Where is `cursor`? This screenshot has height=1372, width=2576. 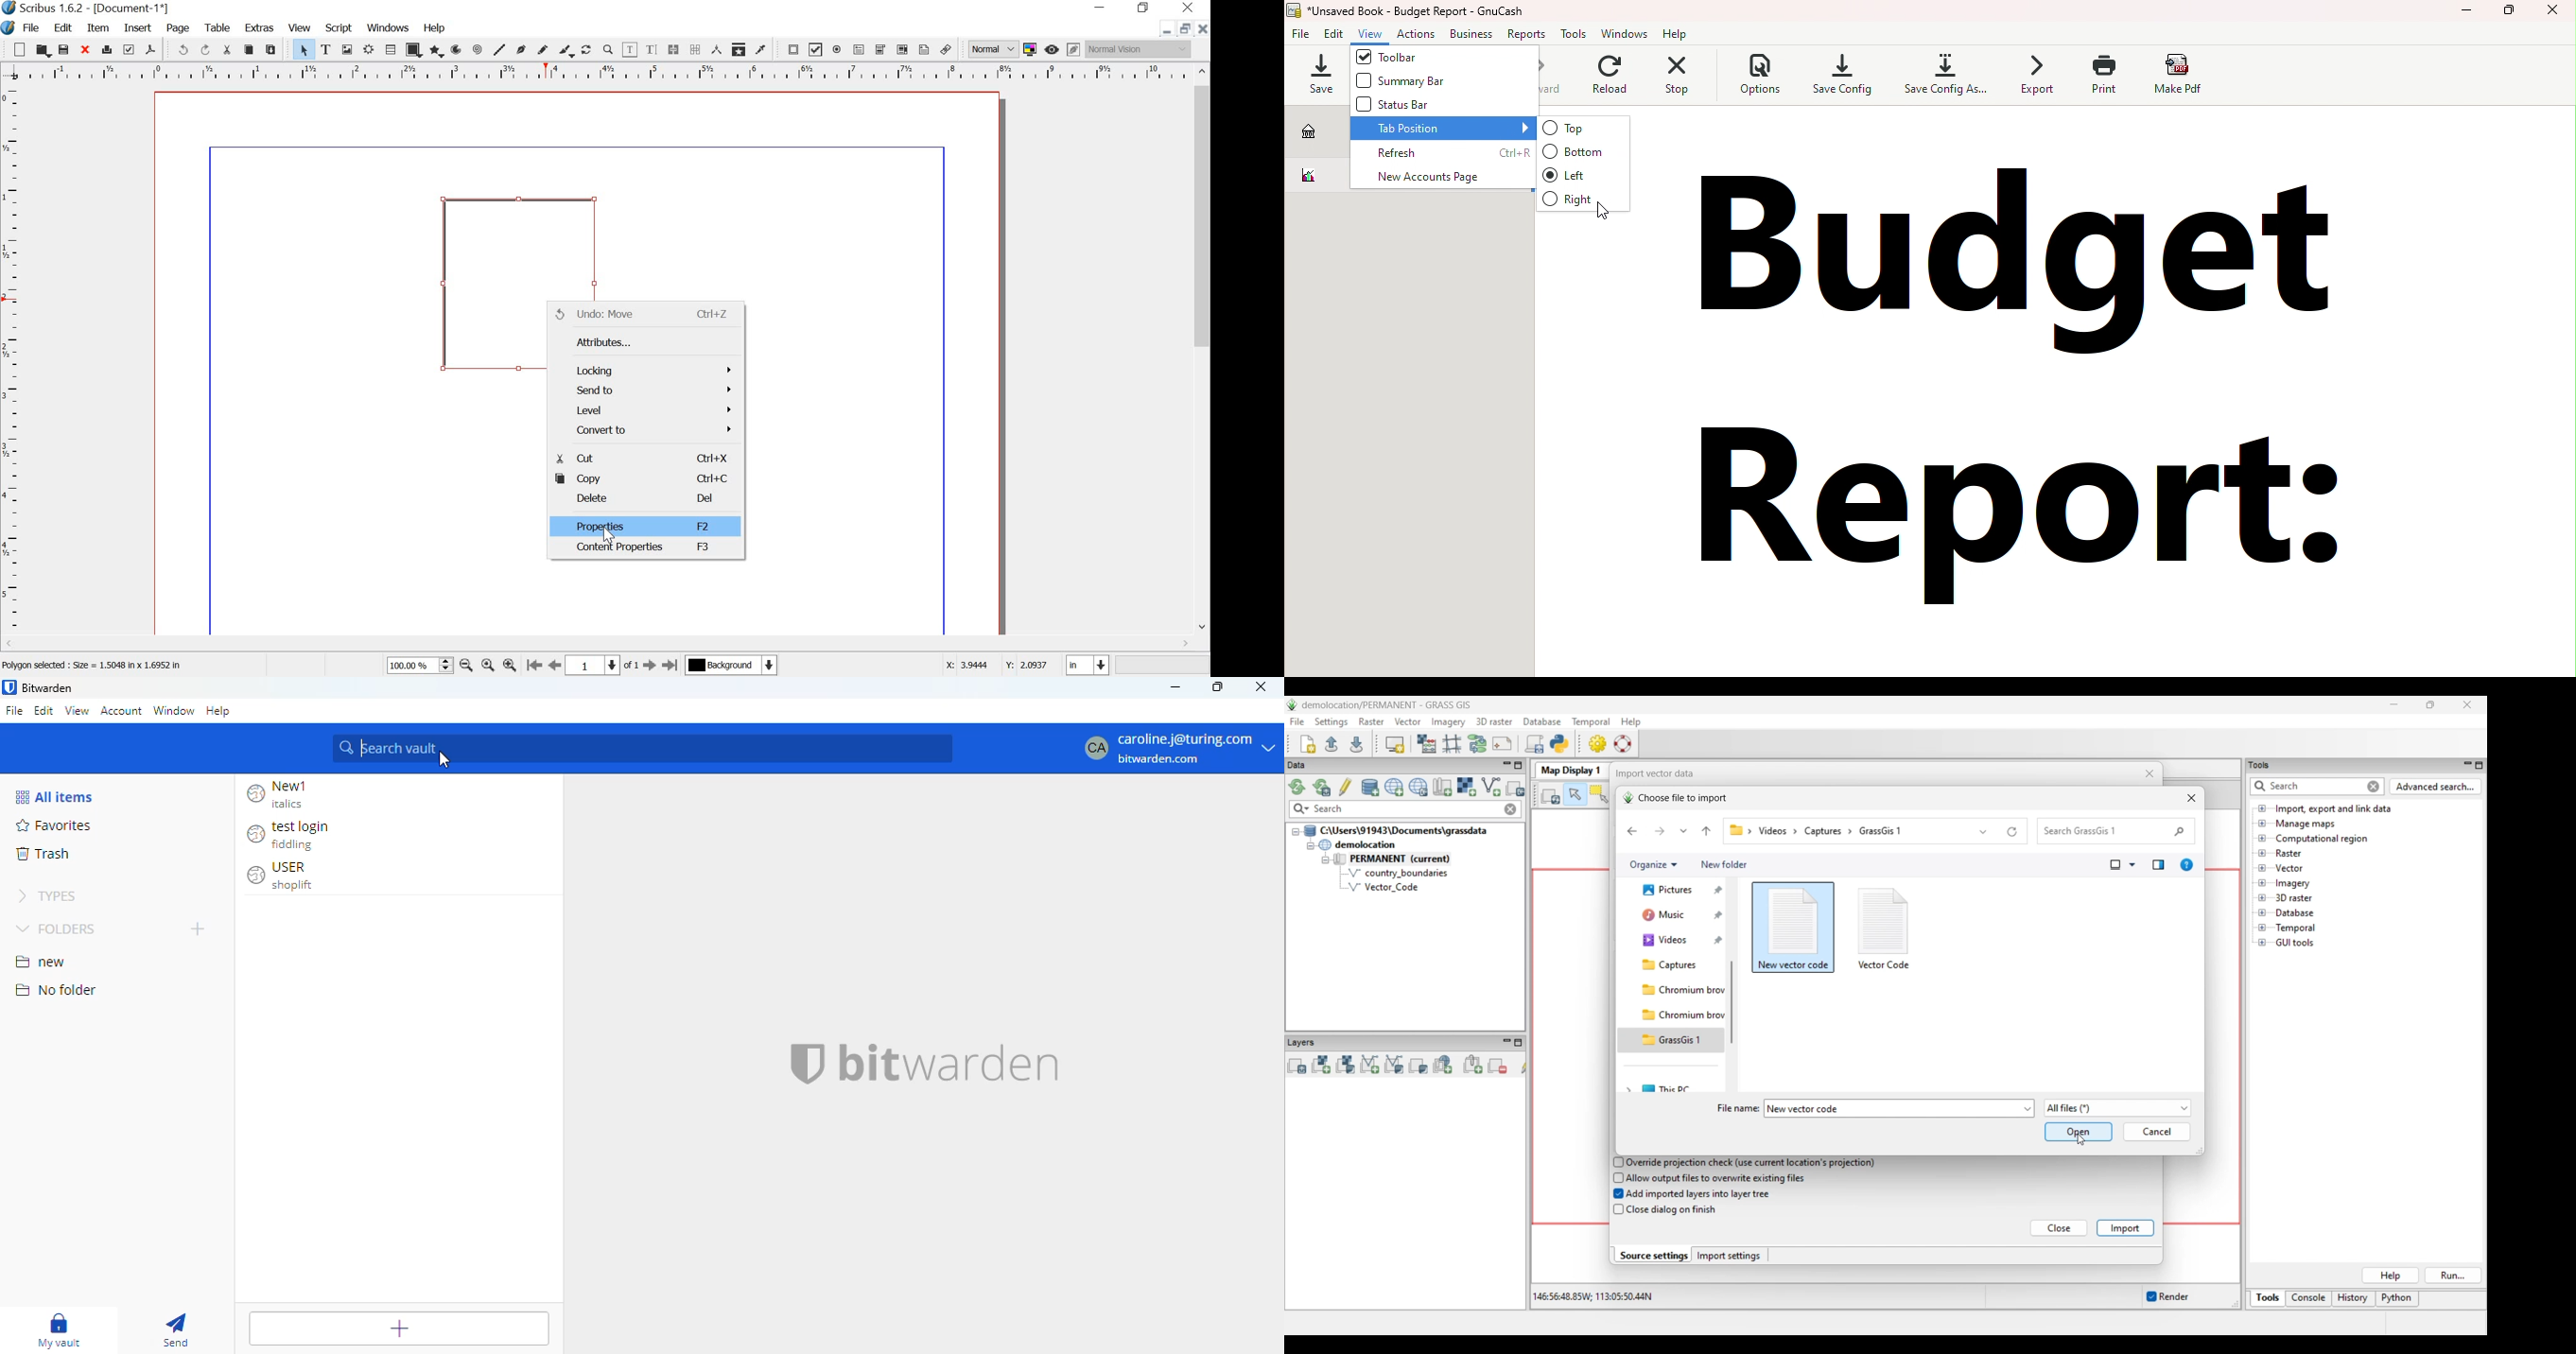 cursor is located at coordinates (608, 535).